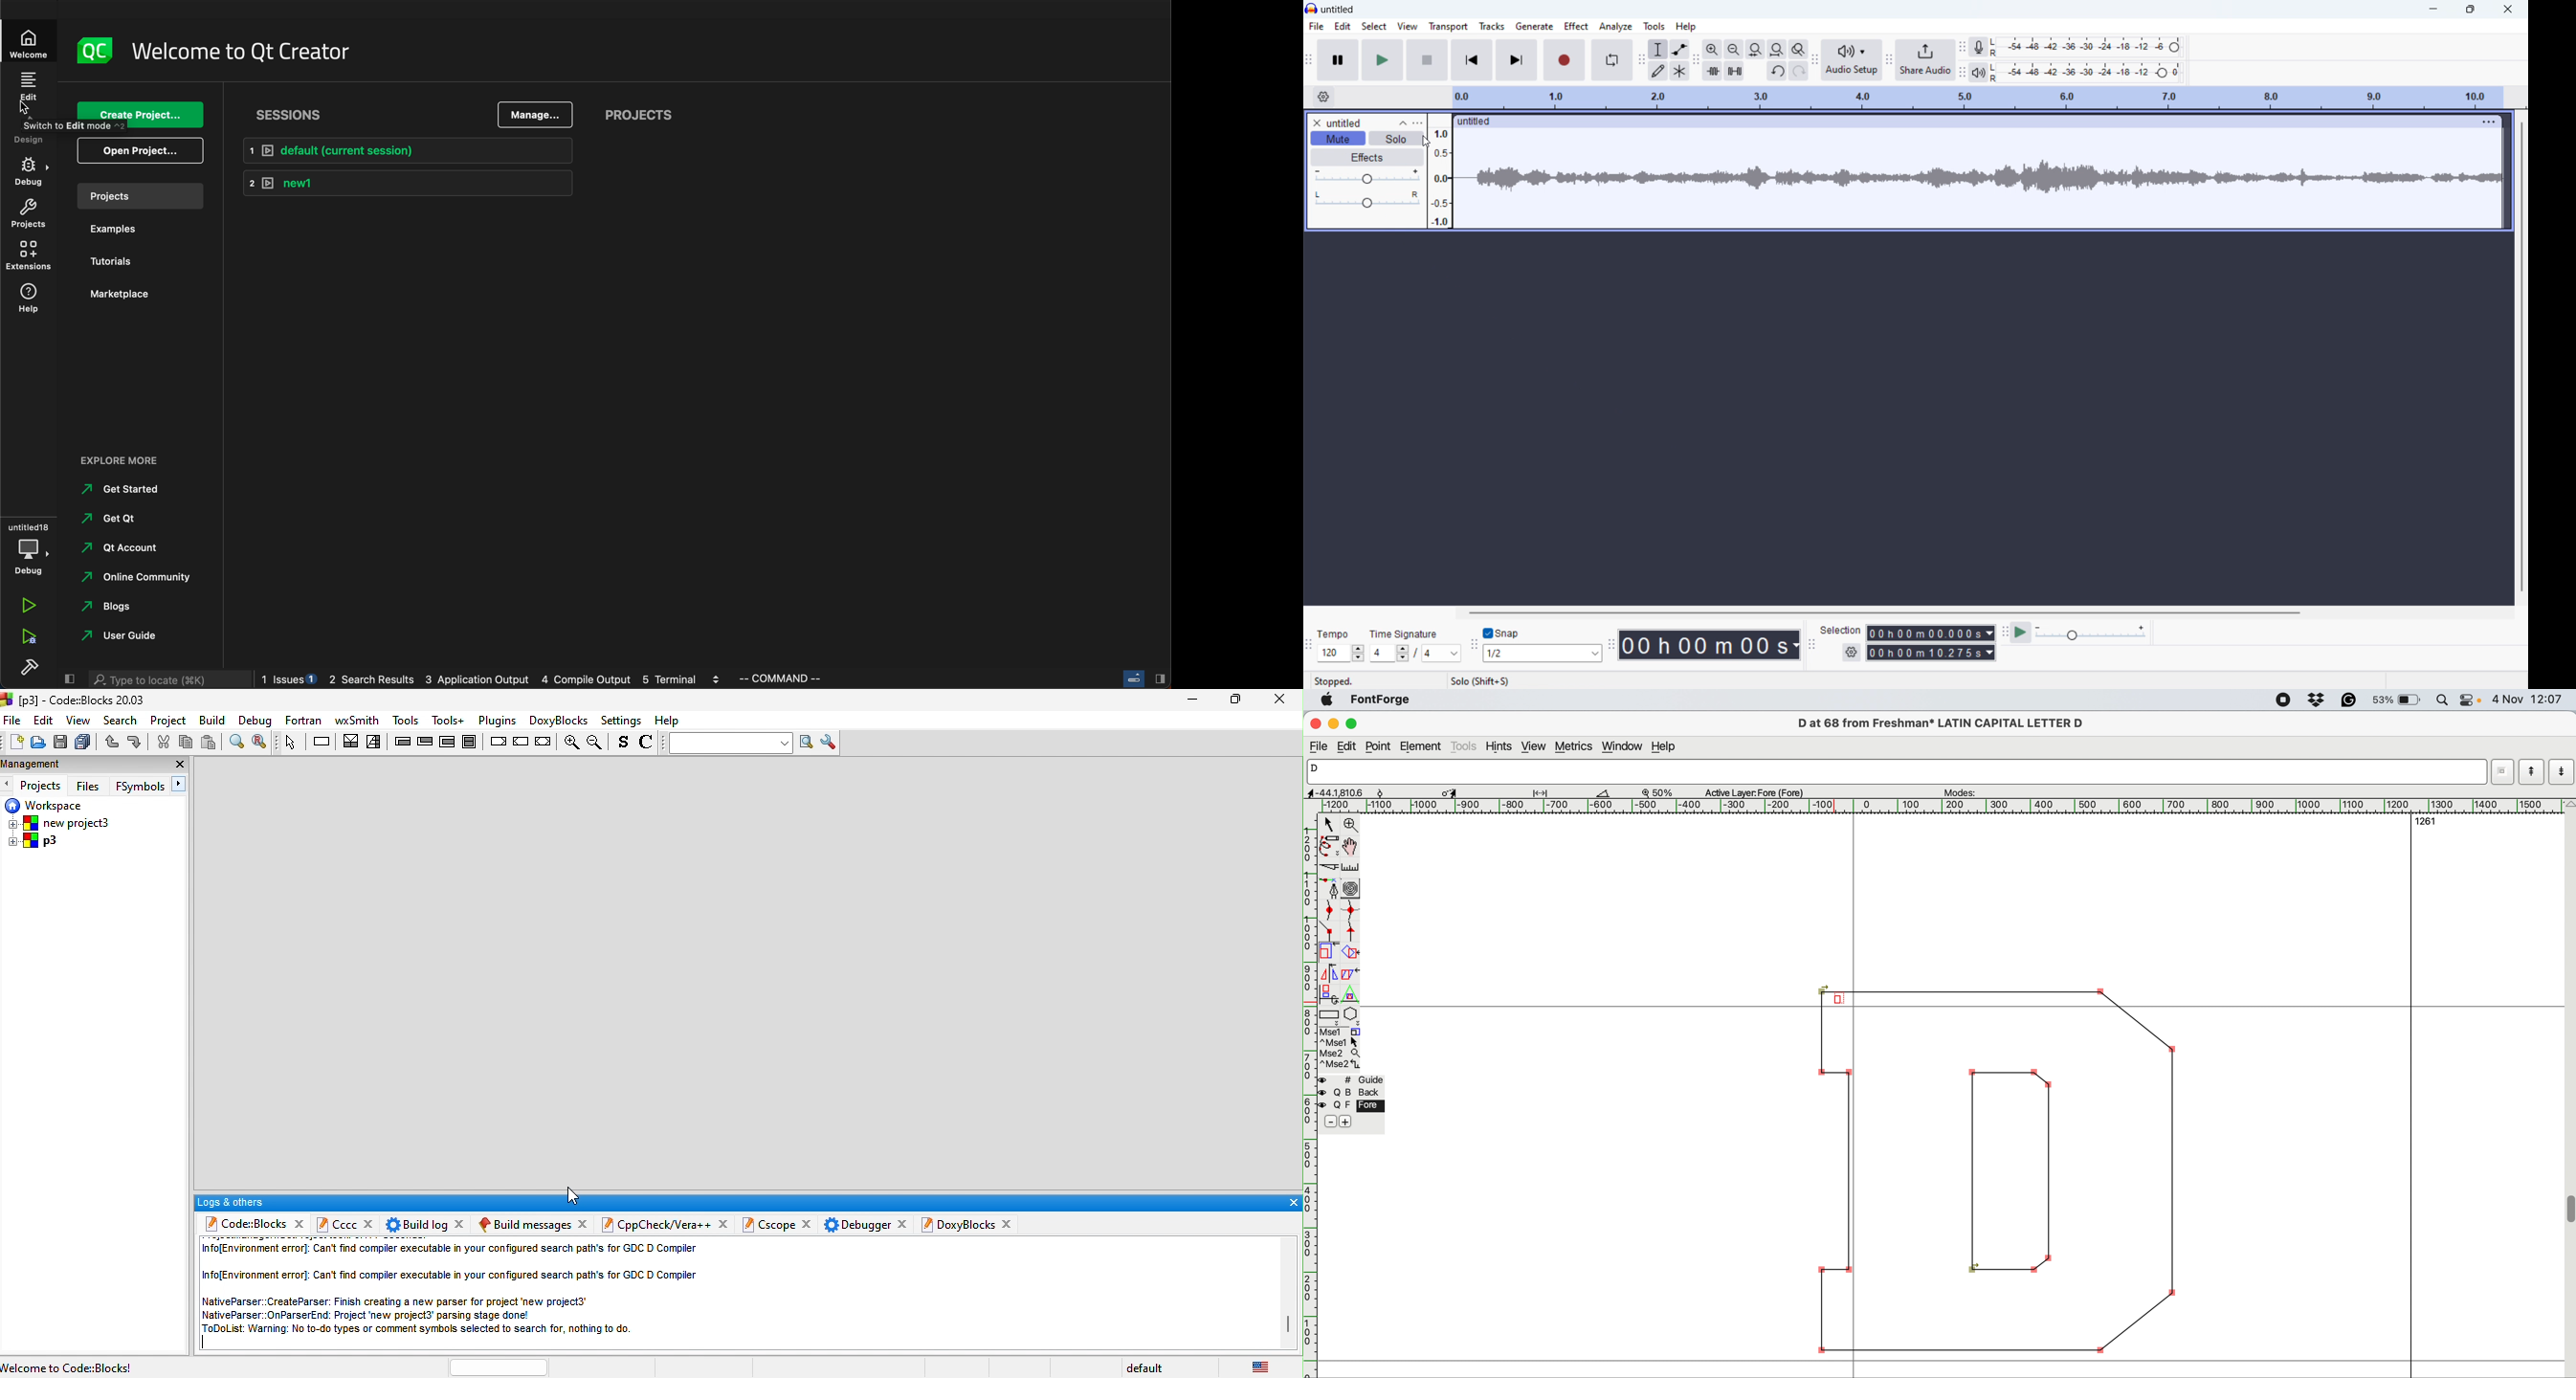  Describe the element at coordinates (235, 742) in the screenshot. I see `find` at that location.